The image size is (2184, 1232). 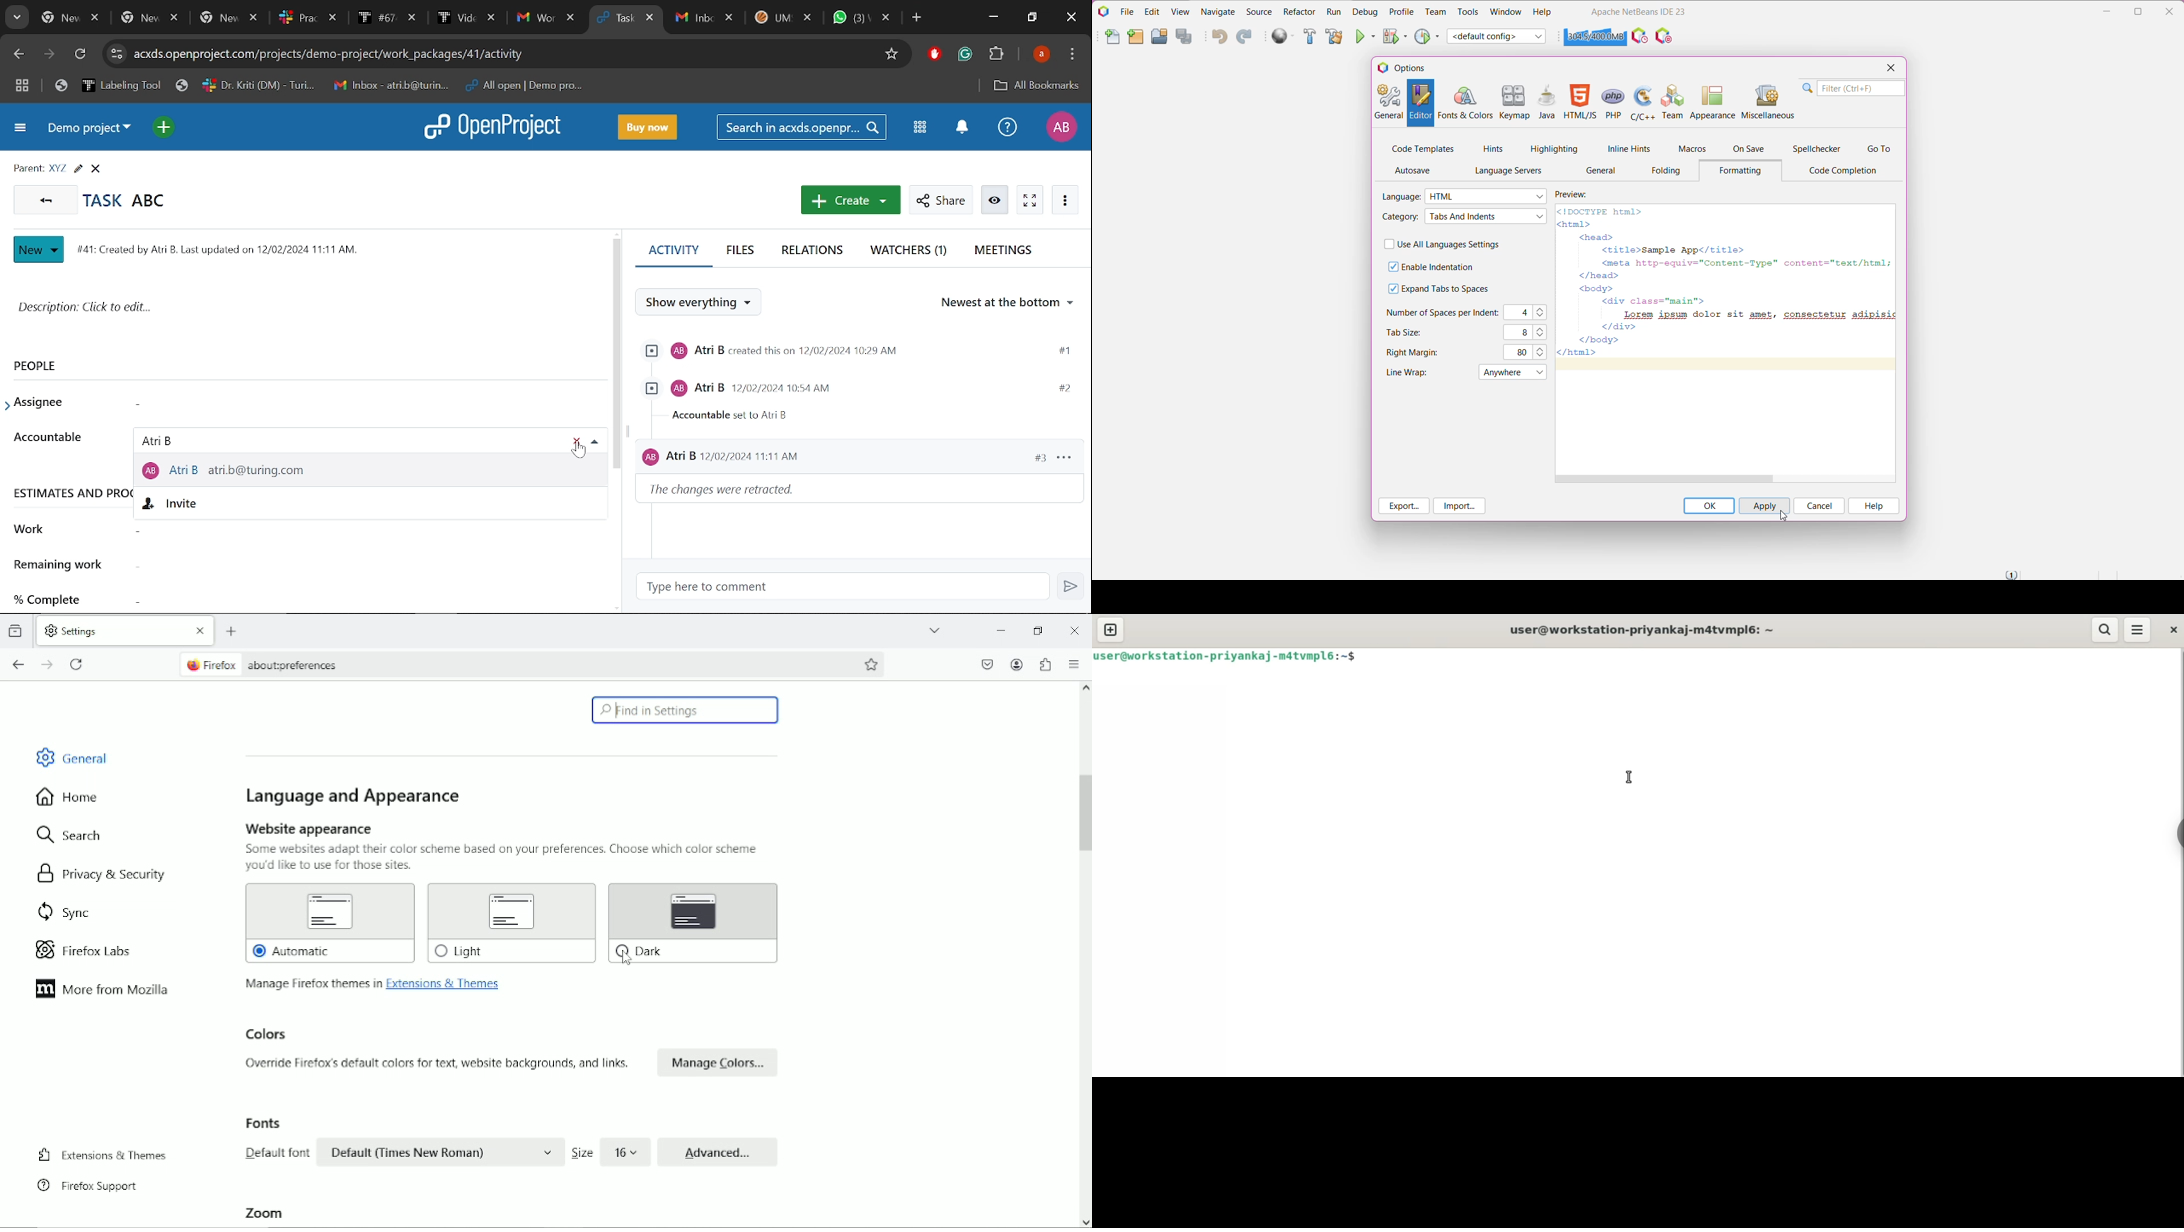 I want to click on bookmark this page, so click(x=872, y=664).